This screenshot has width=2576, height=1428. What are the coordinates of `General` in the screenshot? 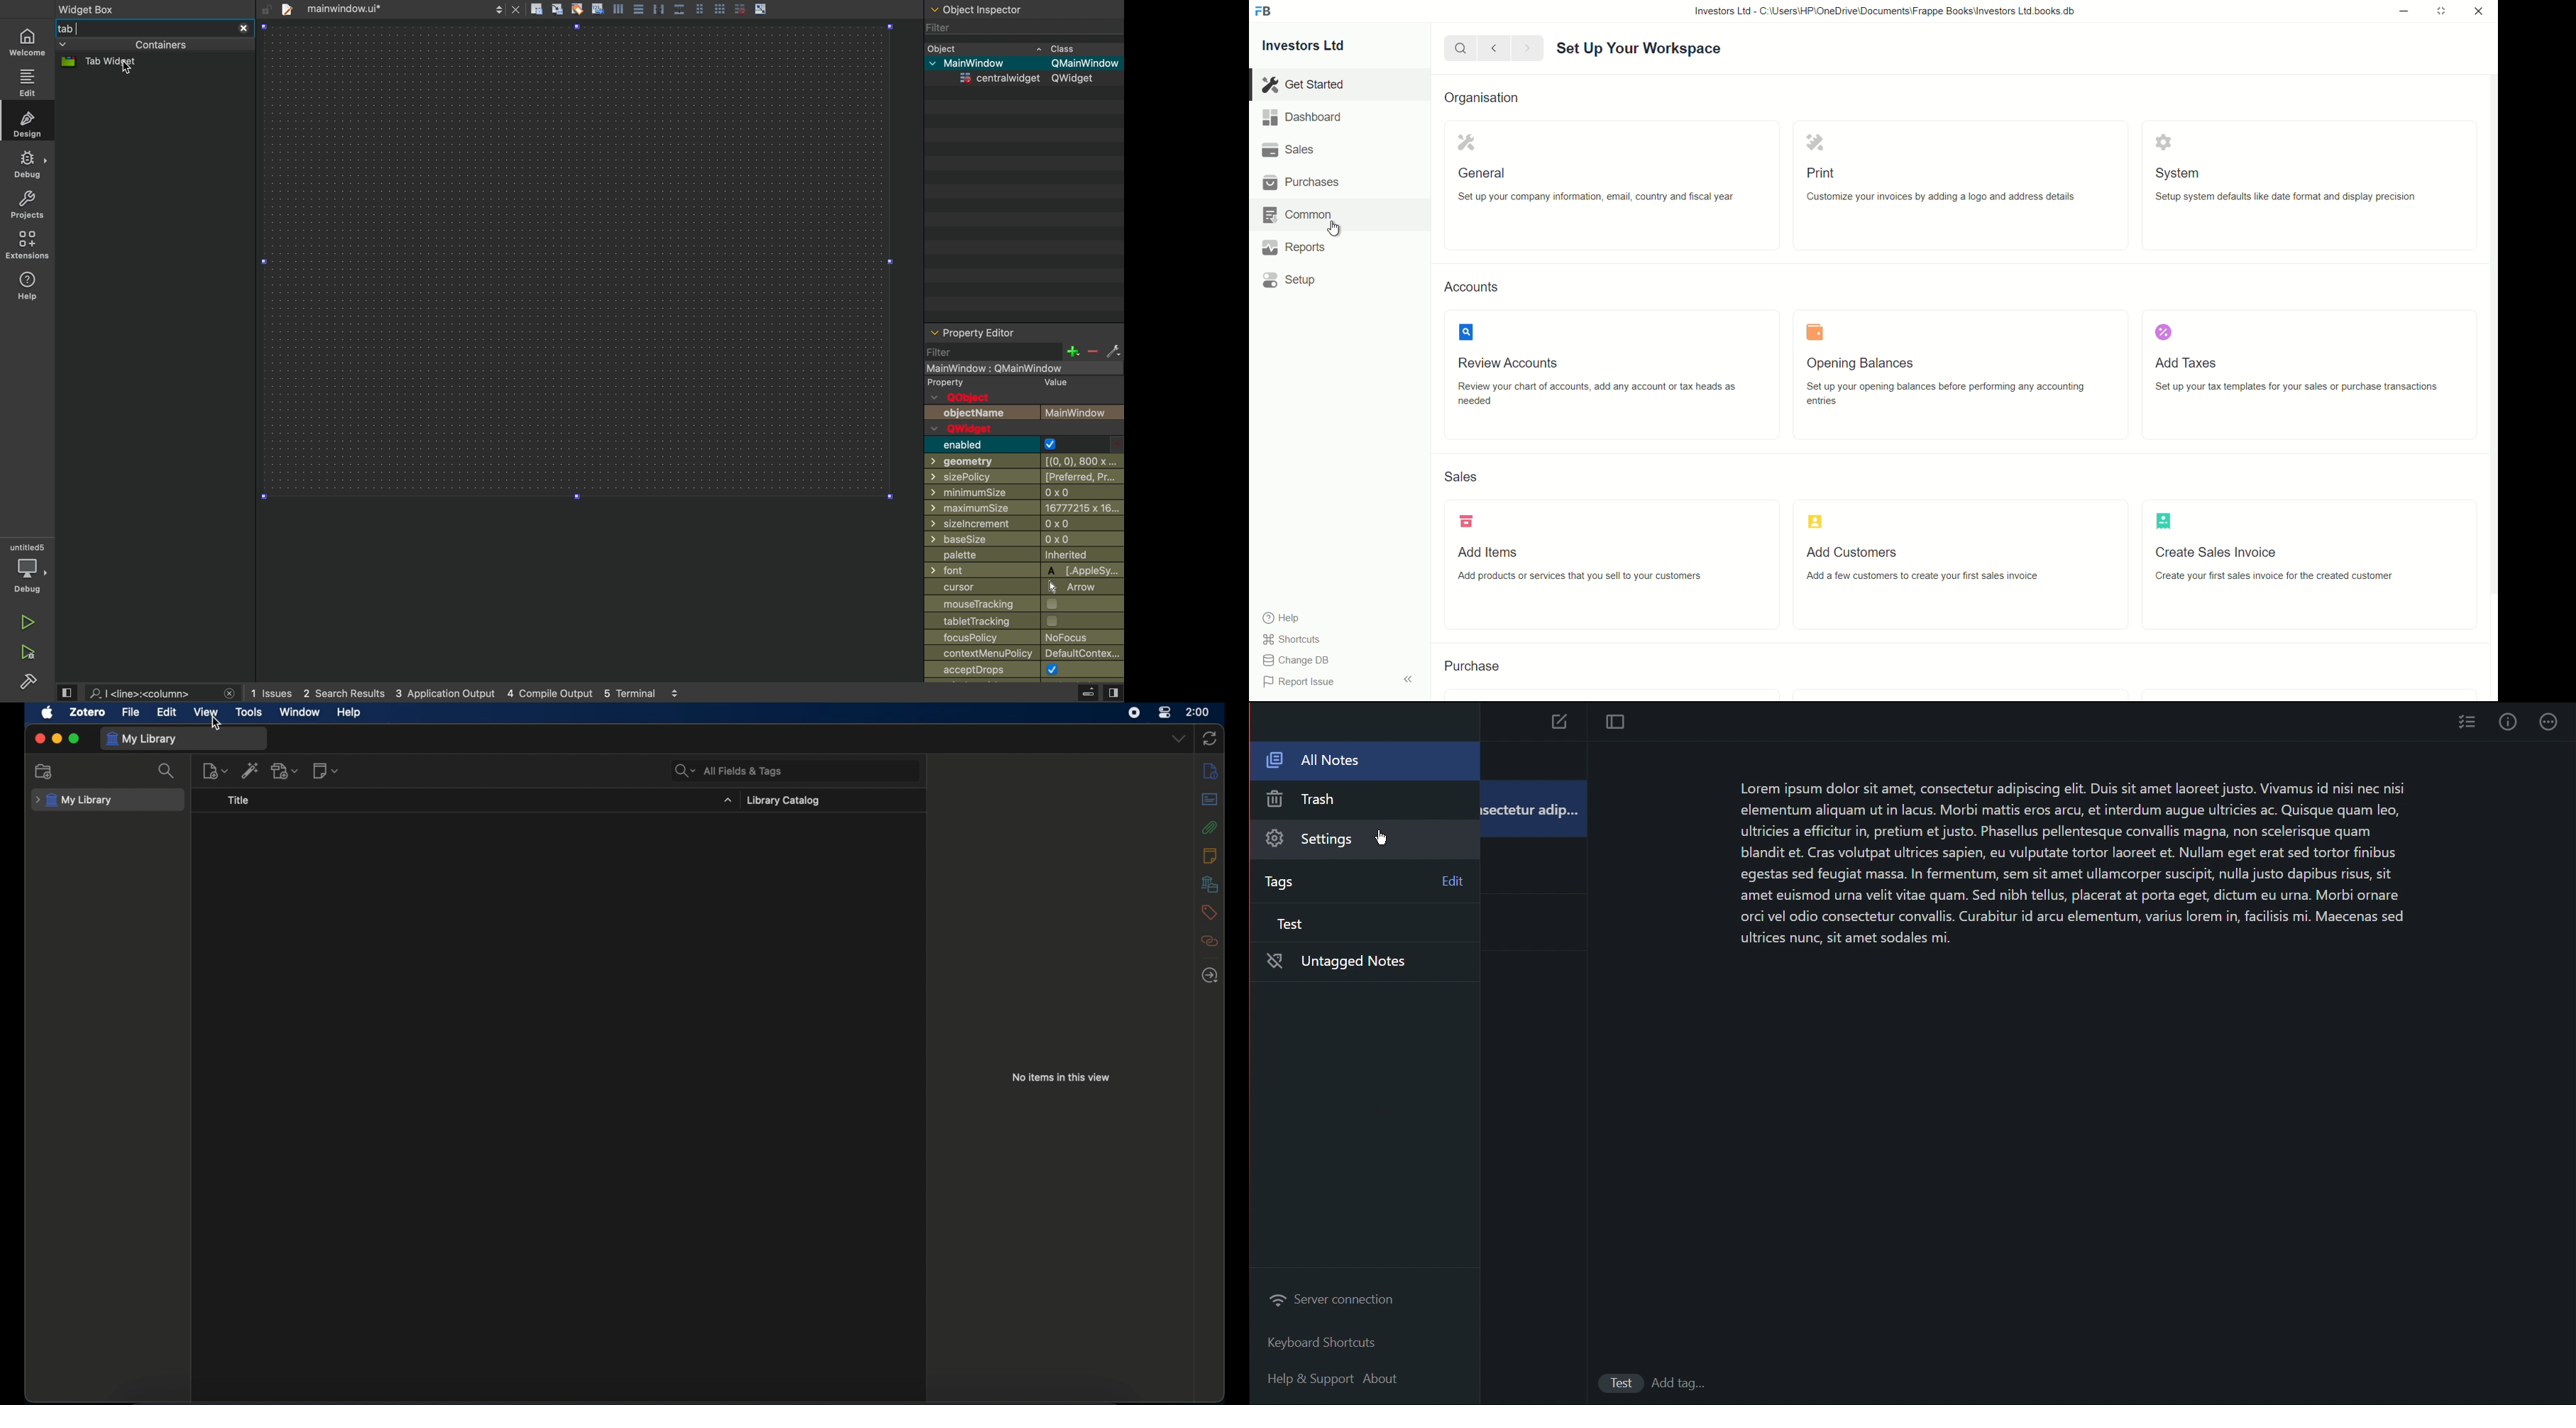 It's located at (1483, 172).